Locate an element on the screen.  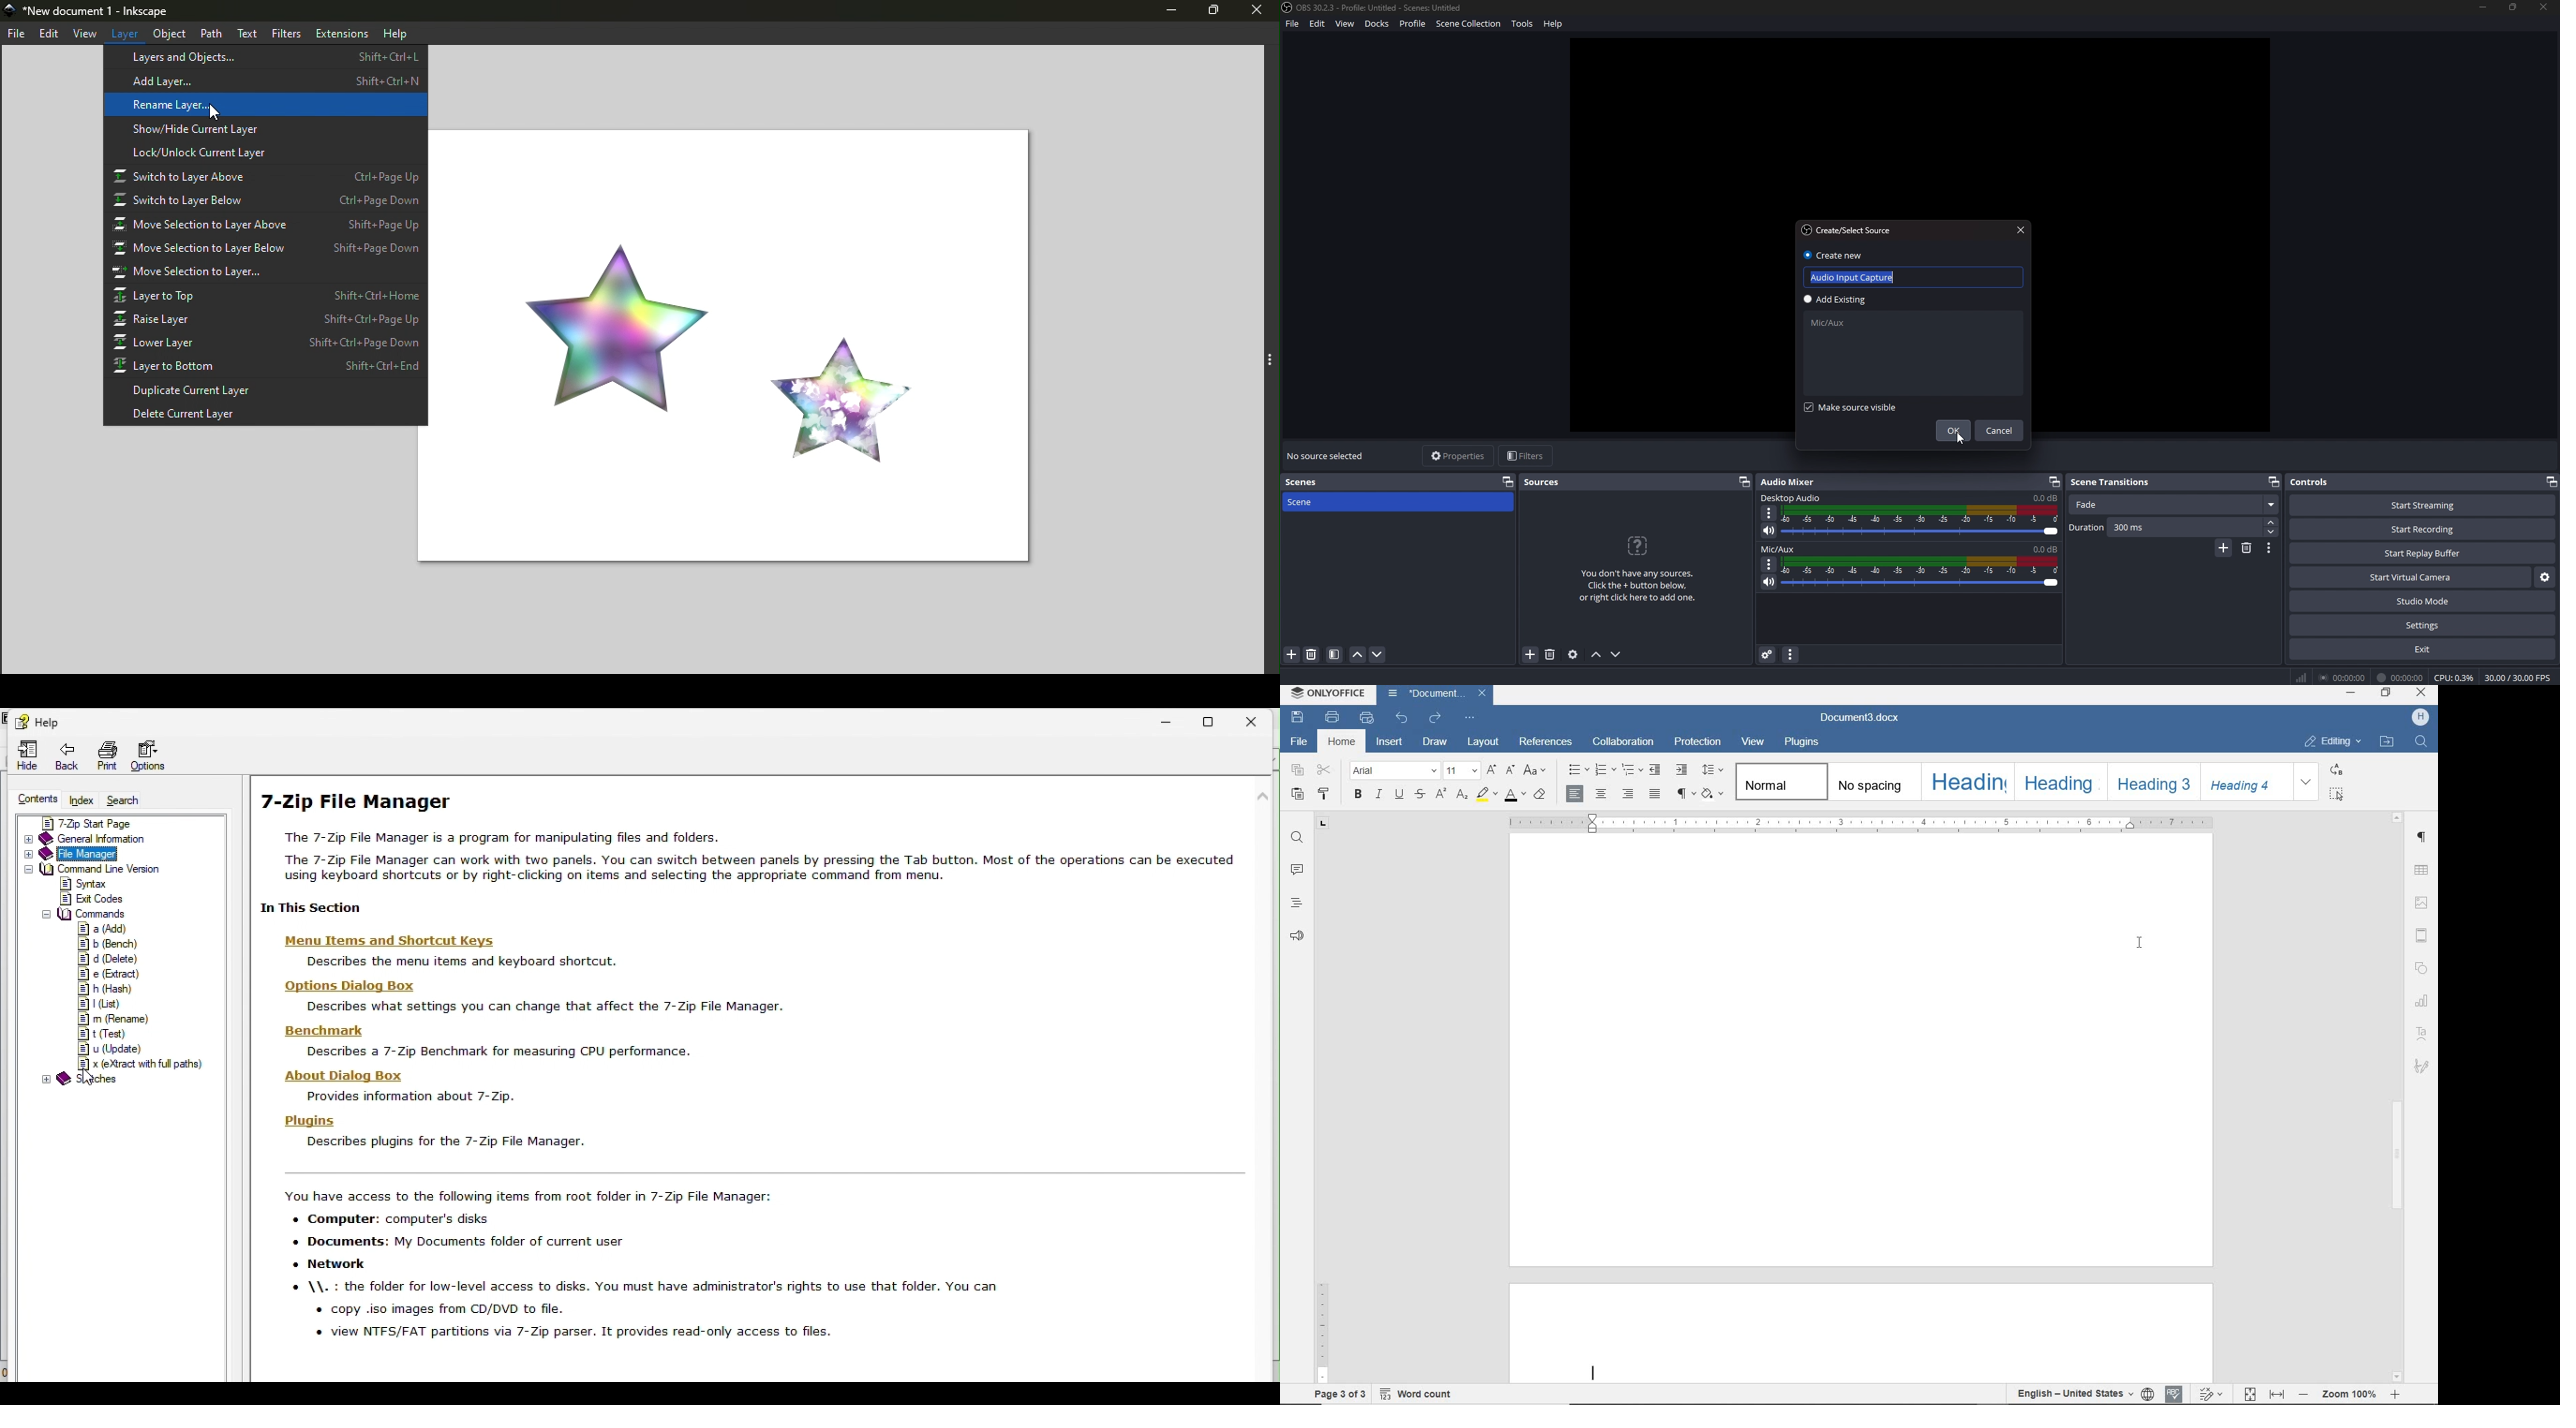
info is located at coordinates (1638, 570).